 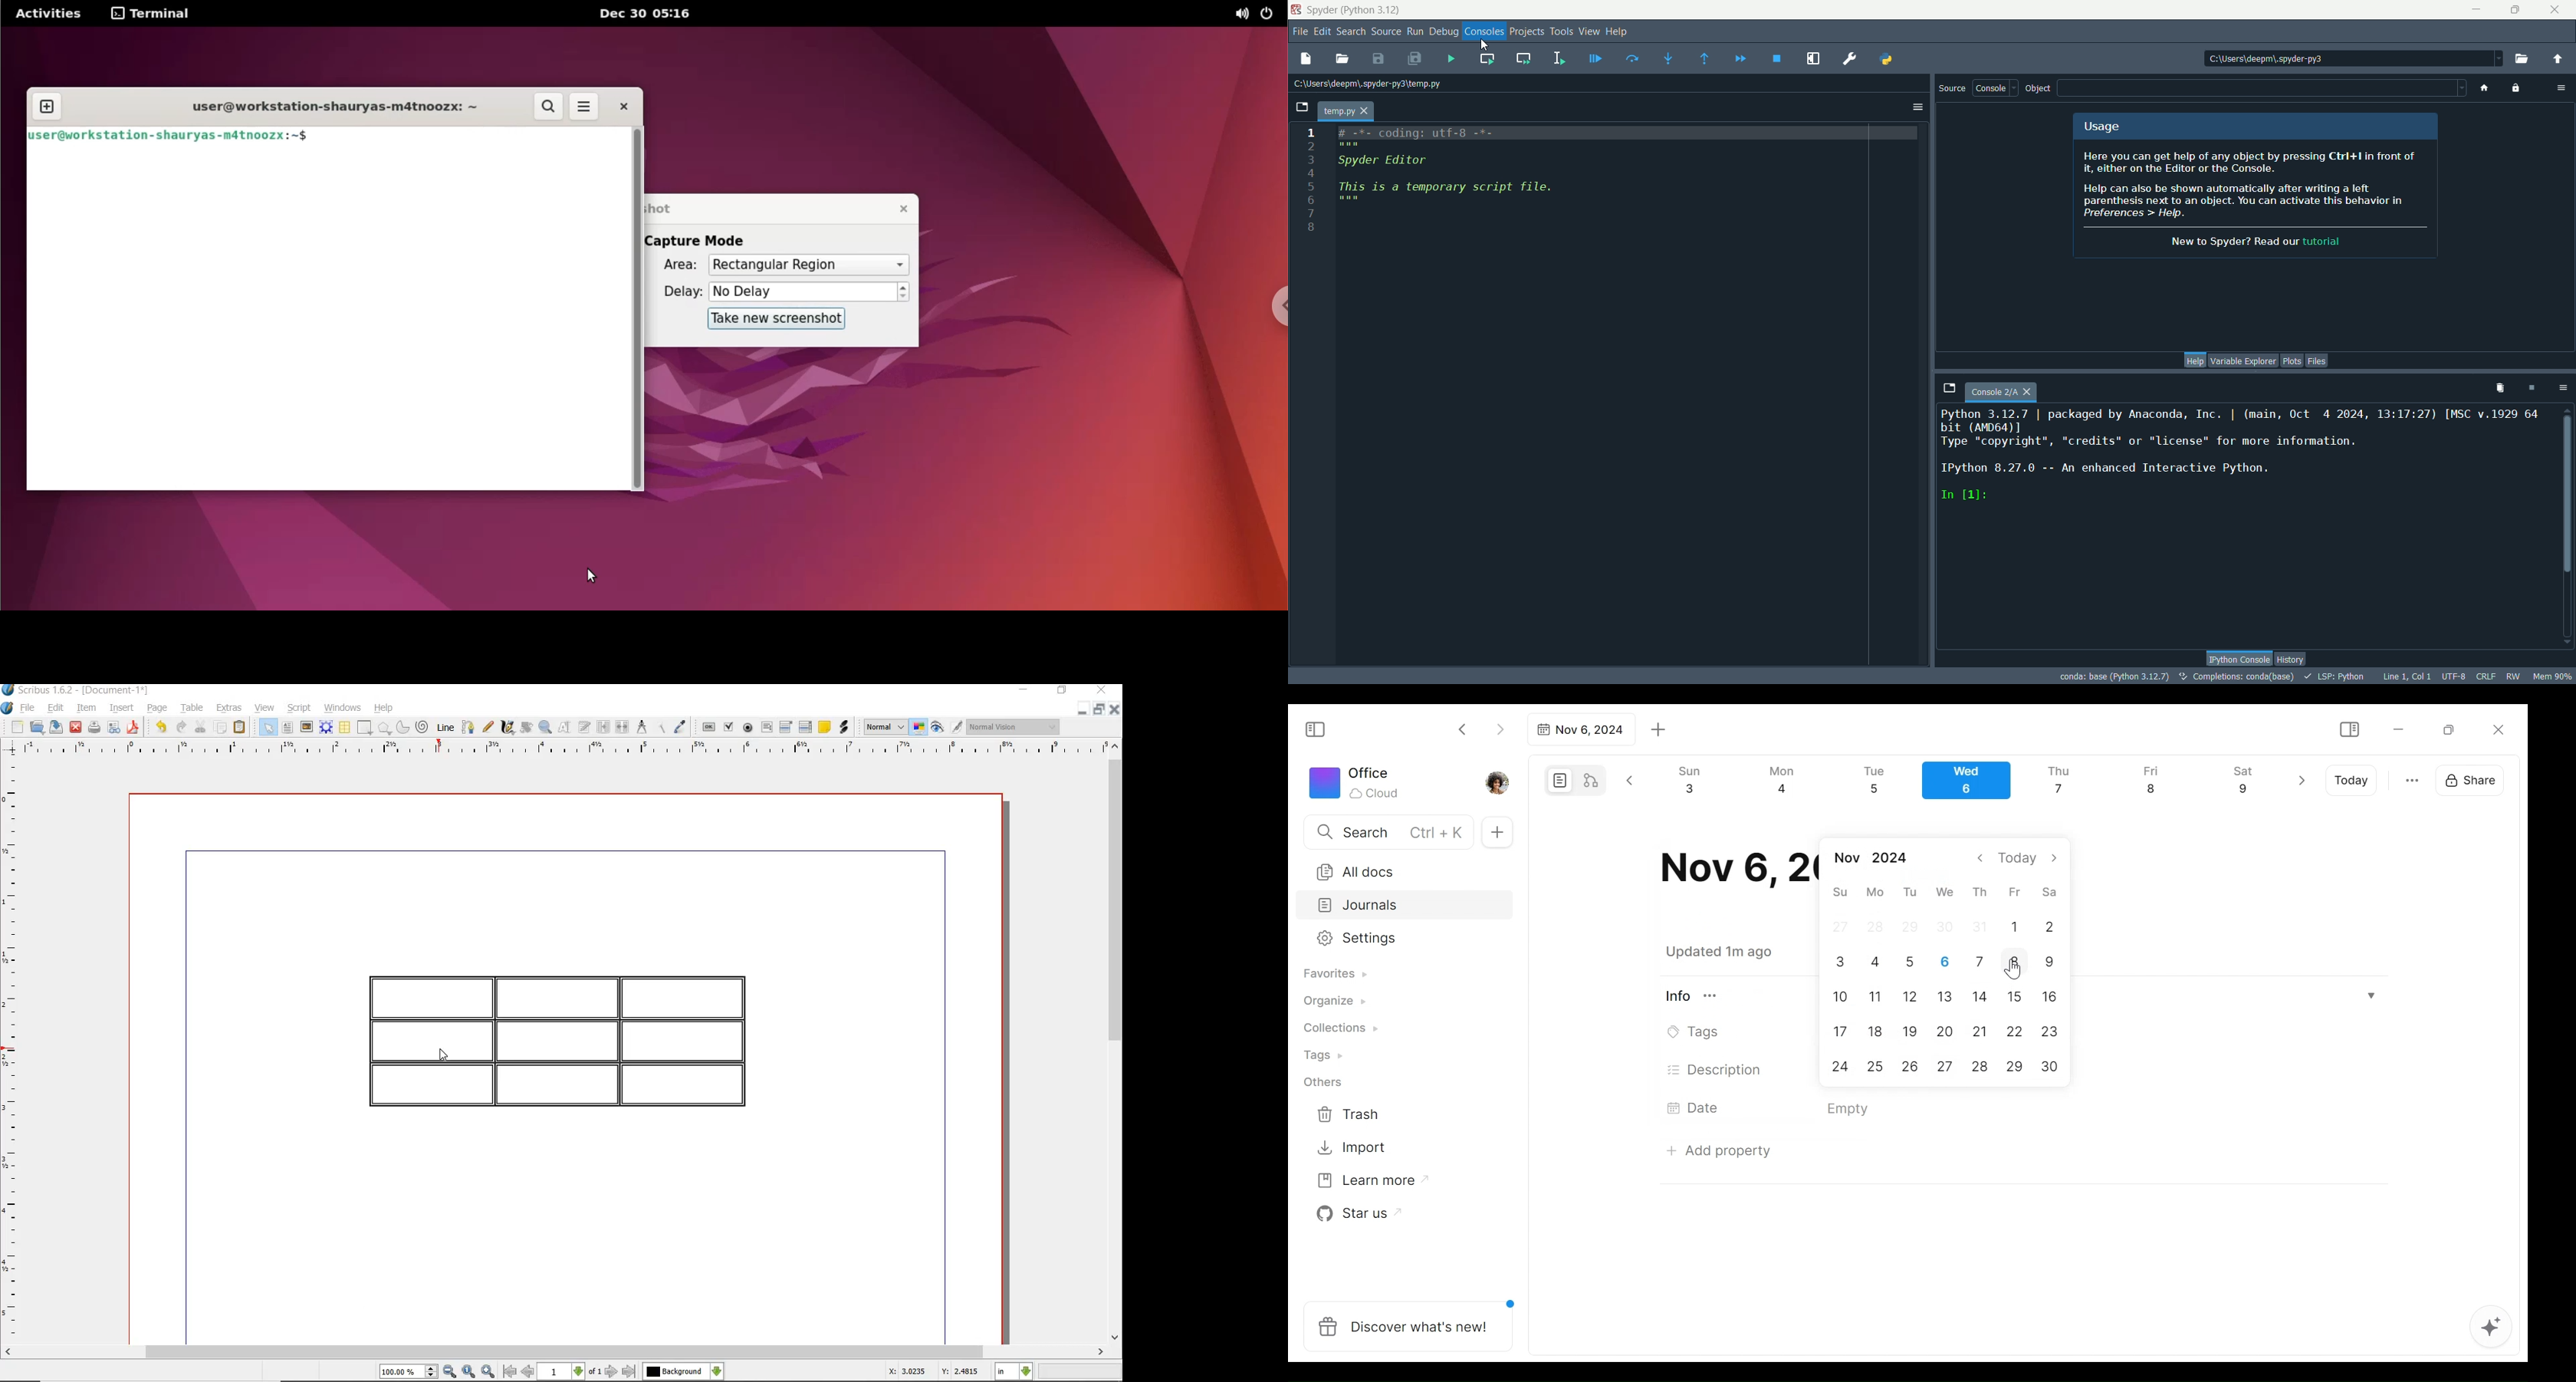 I want to click on completions, so click(x=2236, y=676).